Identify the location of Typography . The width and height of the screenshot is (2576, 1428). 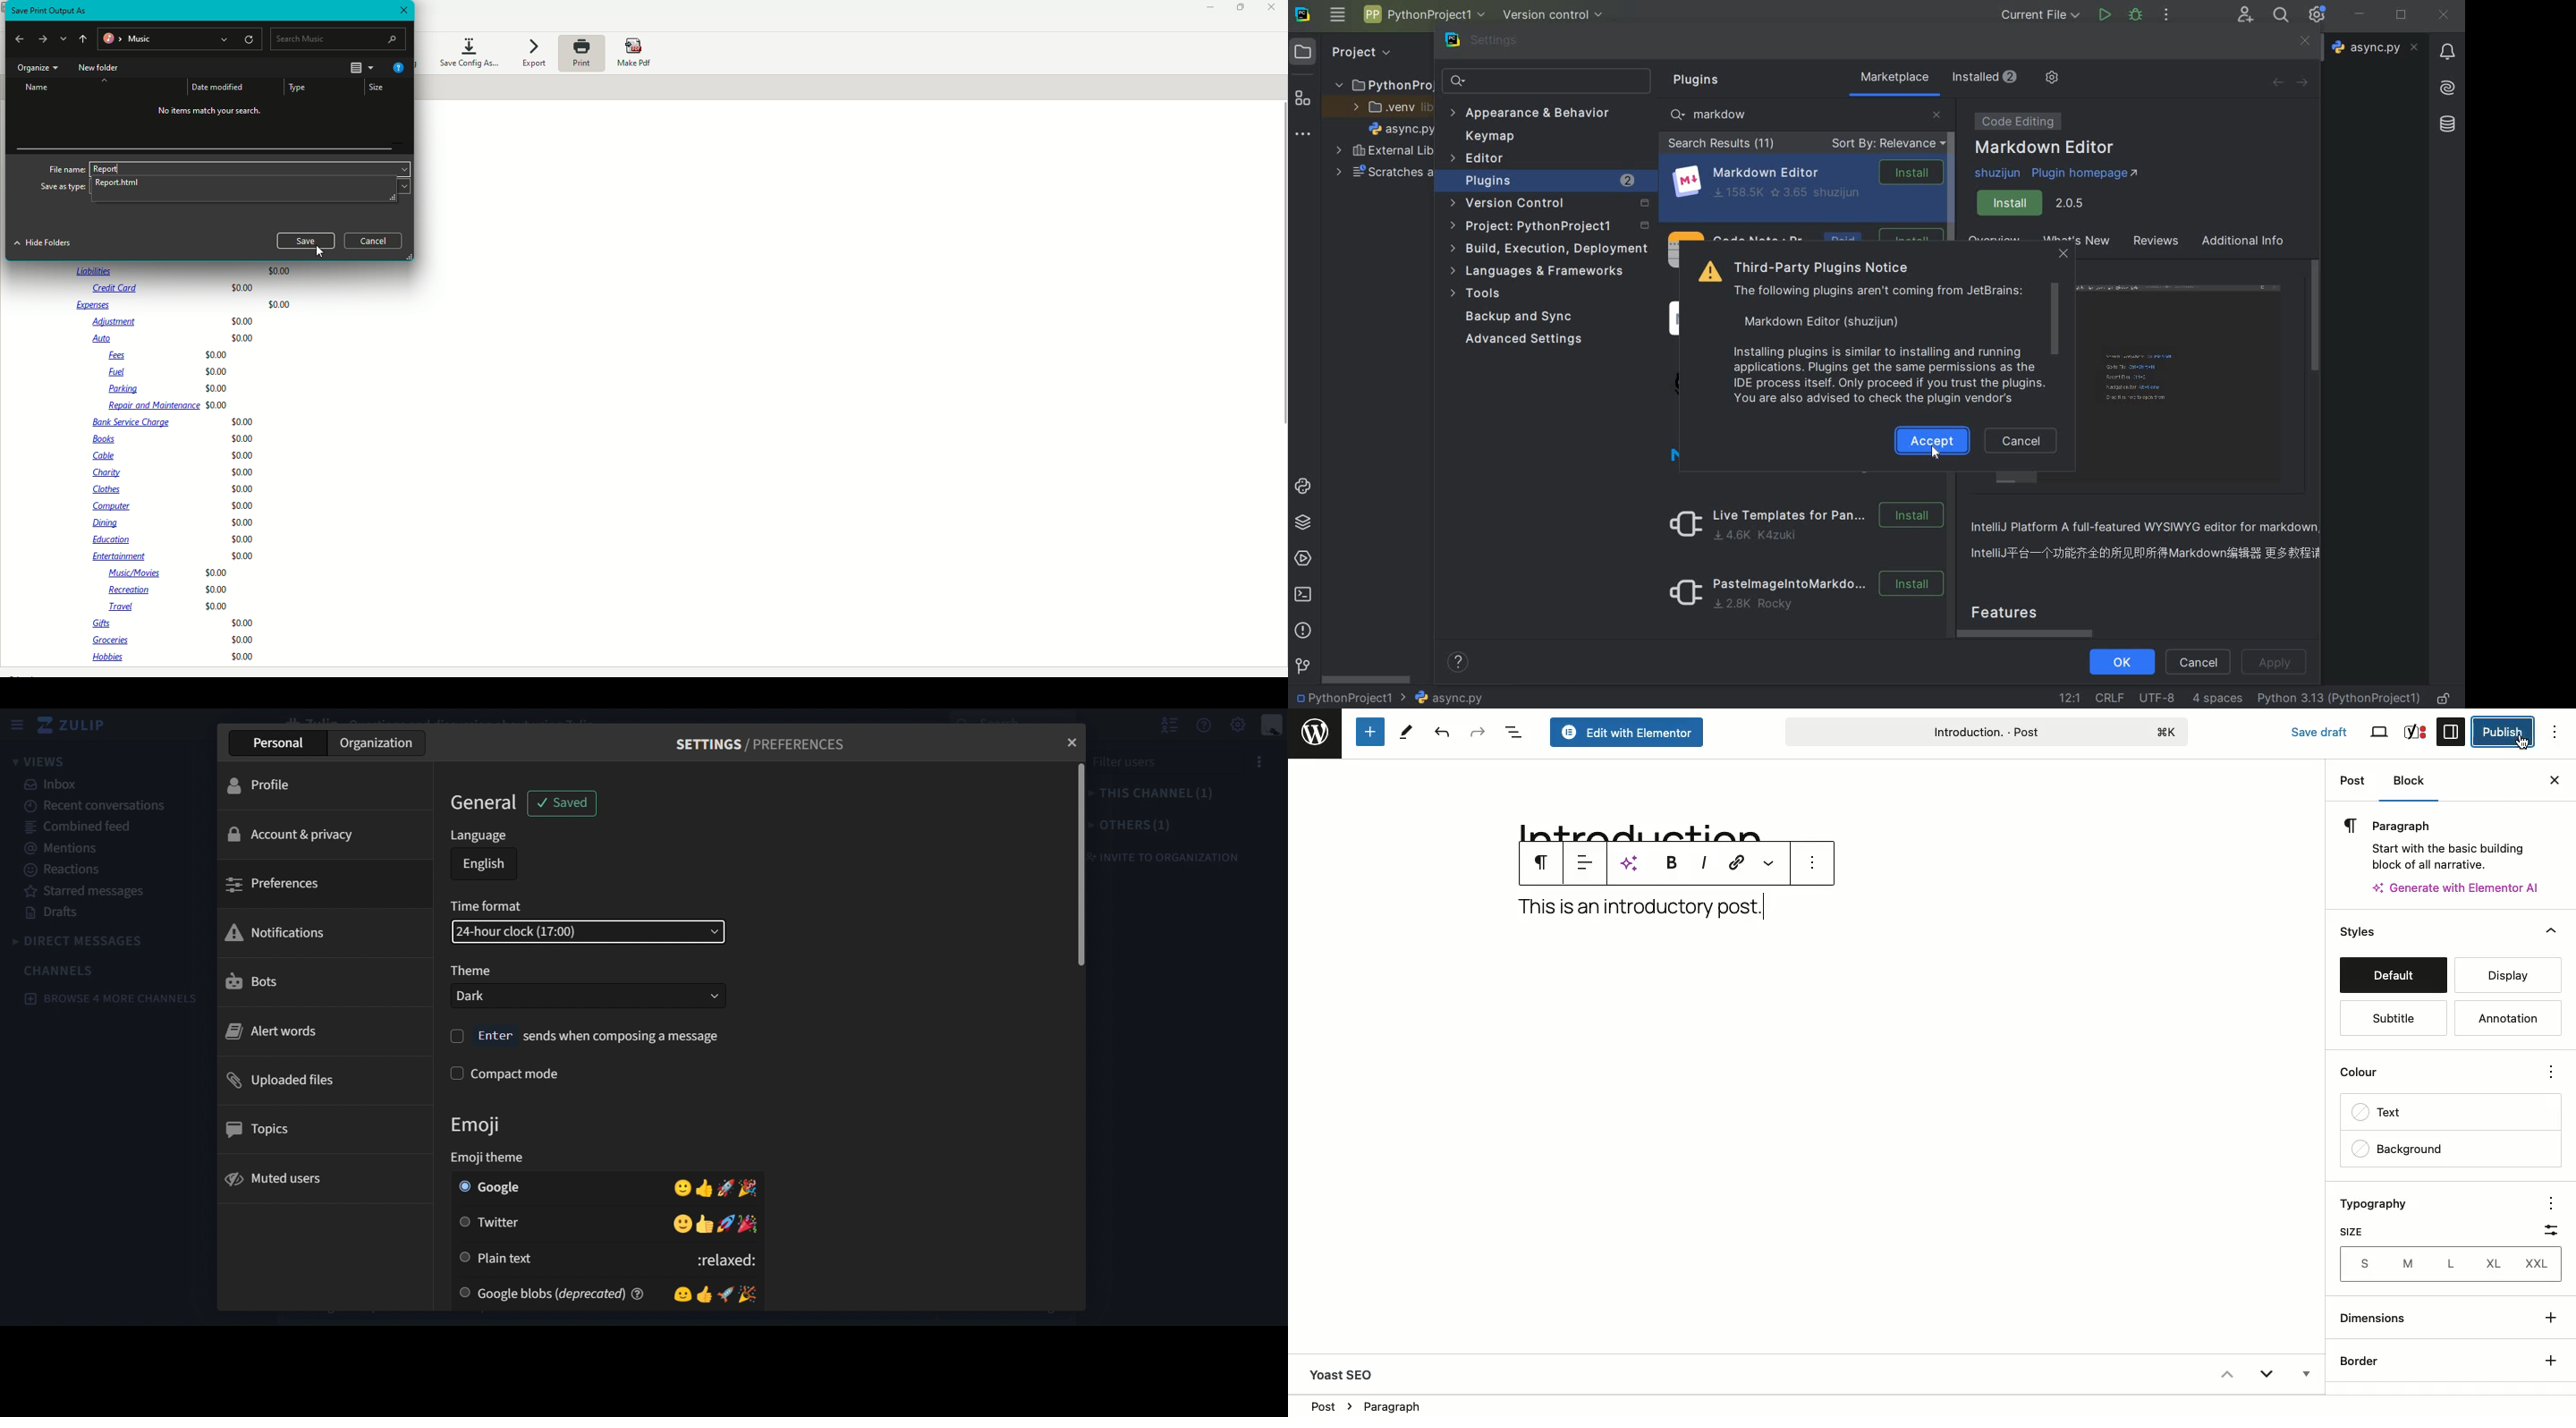
(2382, 1205).